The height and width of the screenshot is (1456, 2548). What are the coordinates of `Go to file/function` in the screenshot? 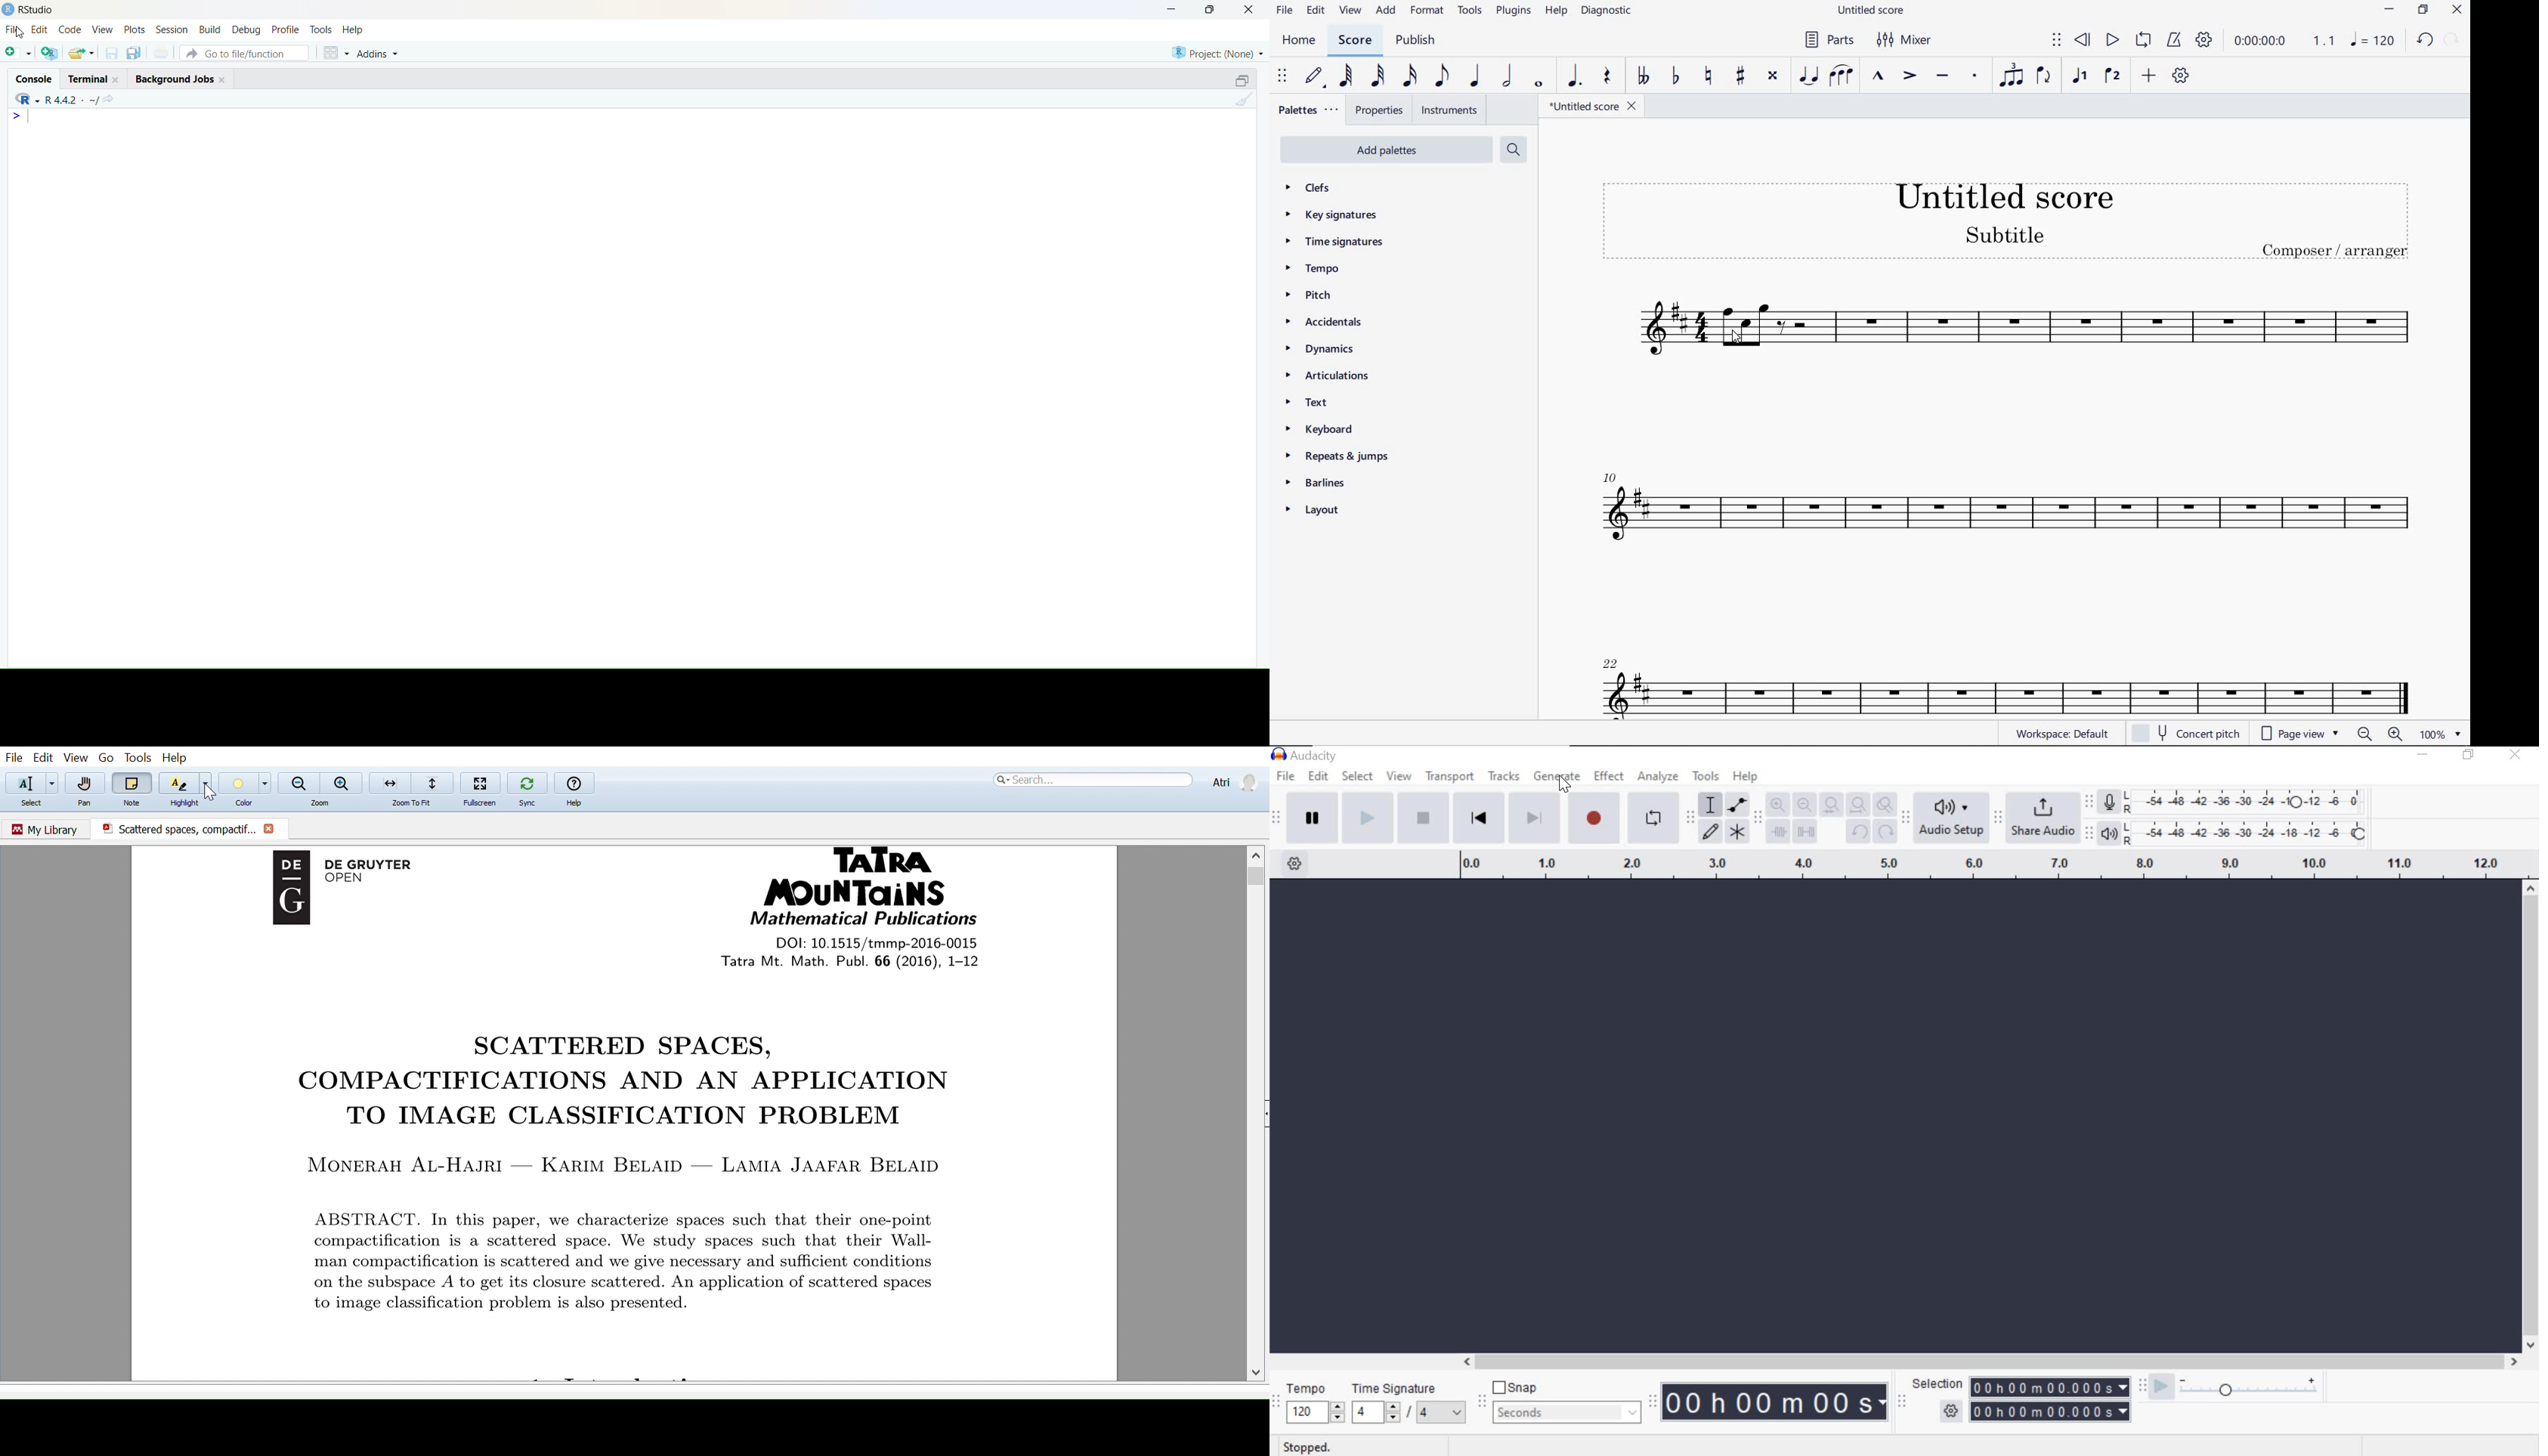 It's located at (243, 53).